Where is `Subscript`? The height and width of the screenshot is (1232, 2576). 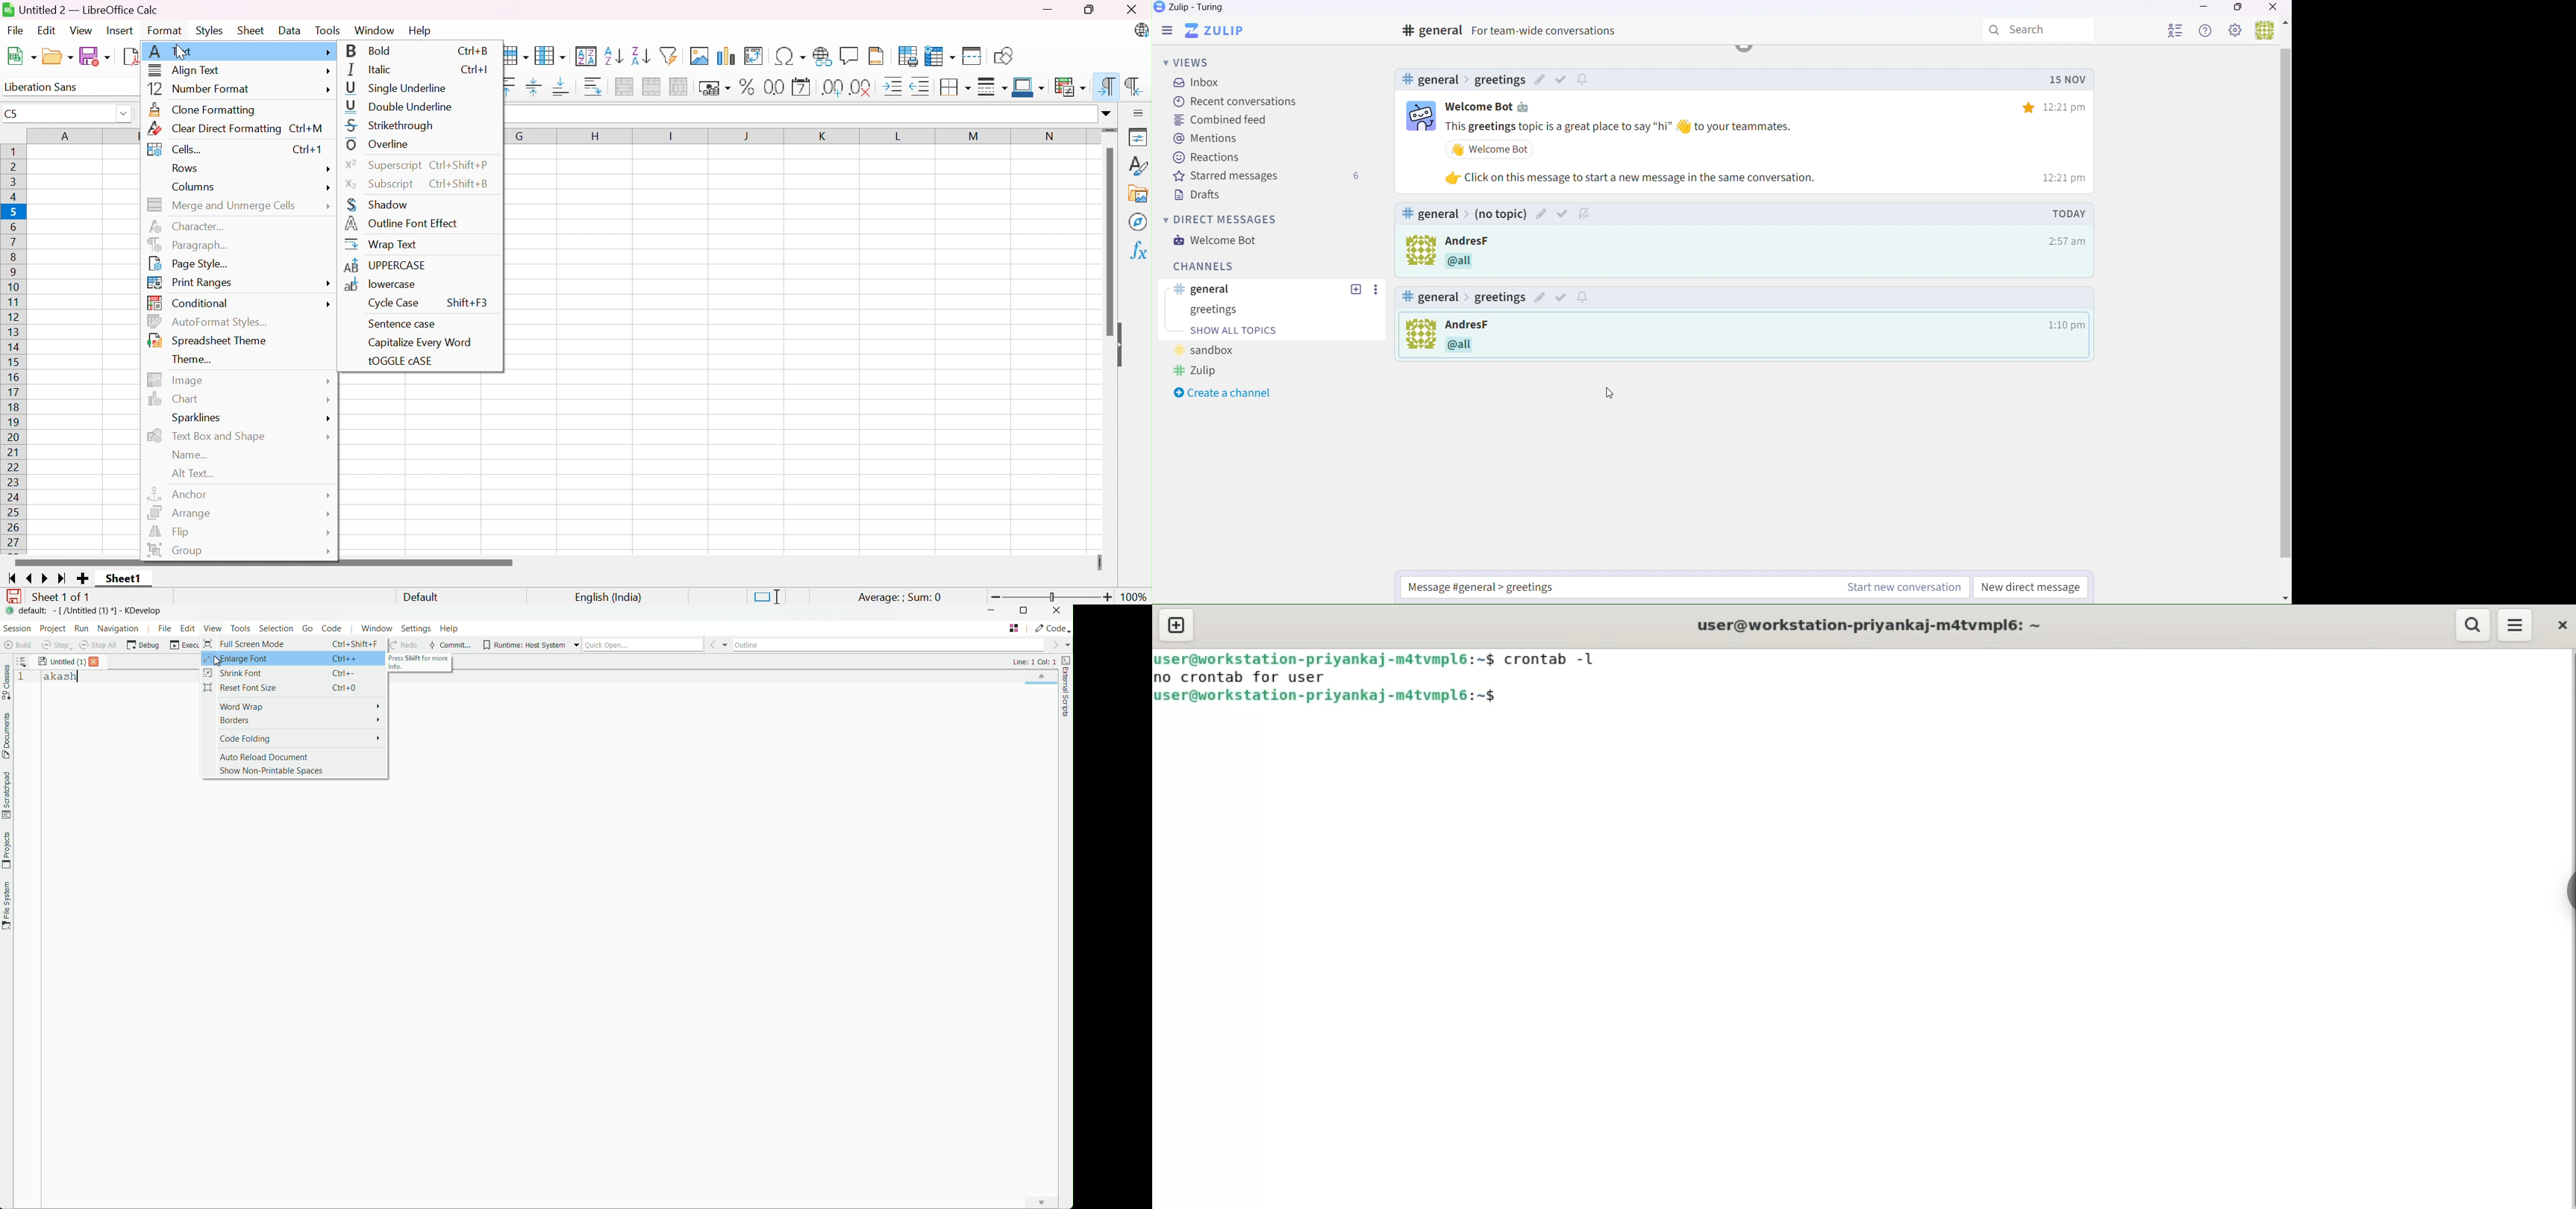
Subscript is located at coordinates (381, 183).